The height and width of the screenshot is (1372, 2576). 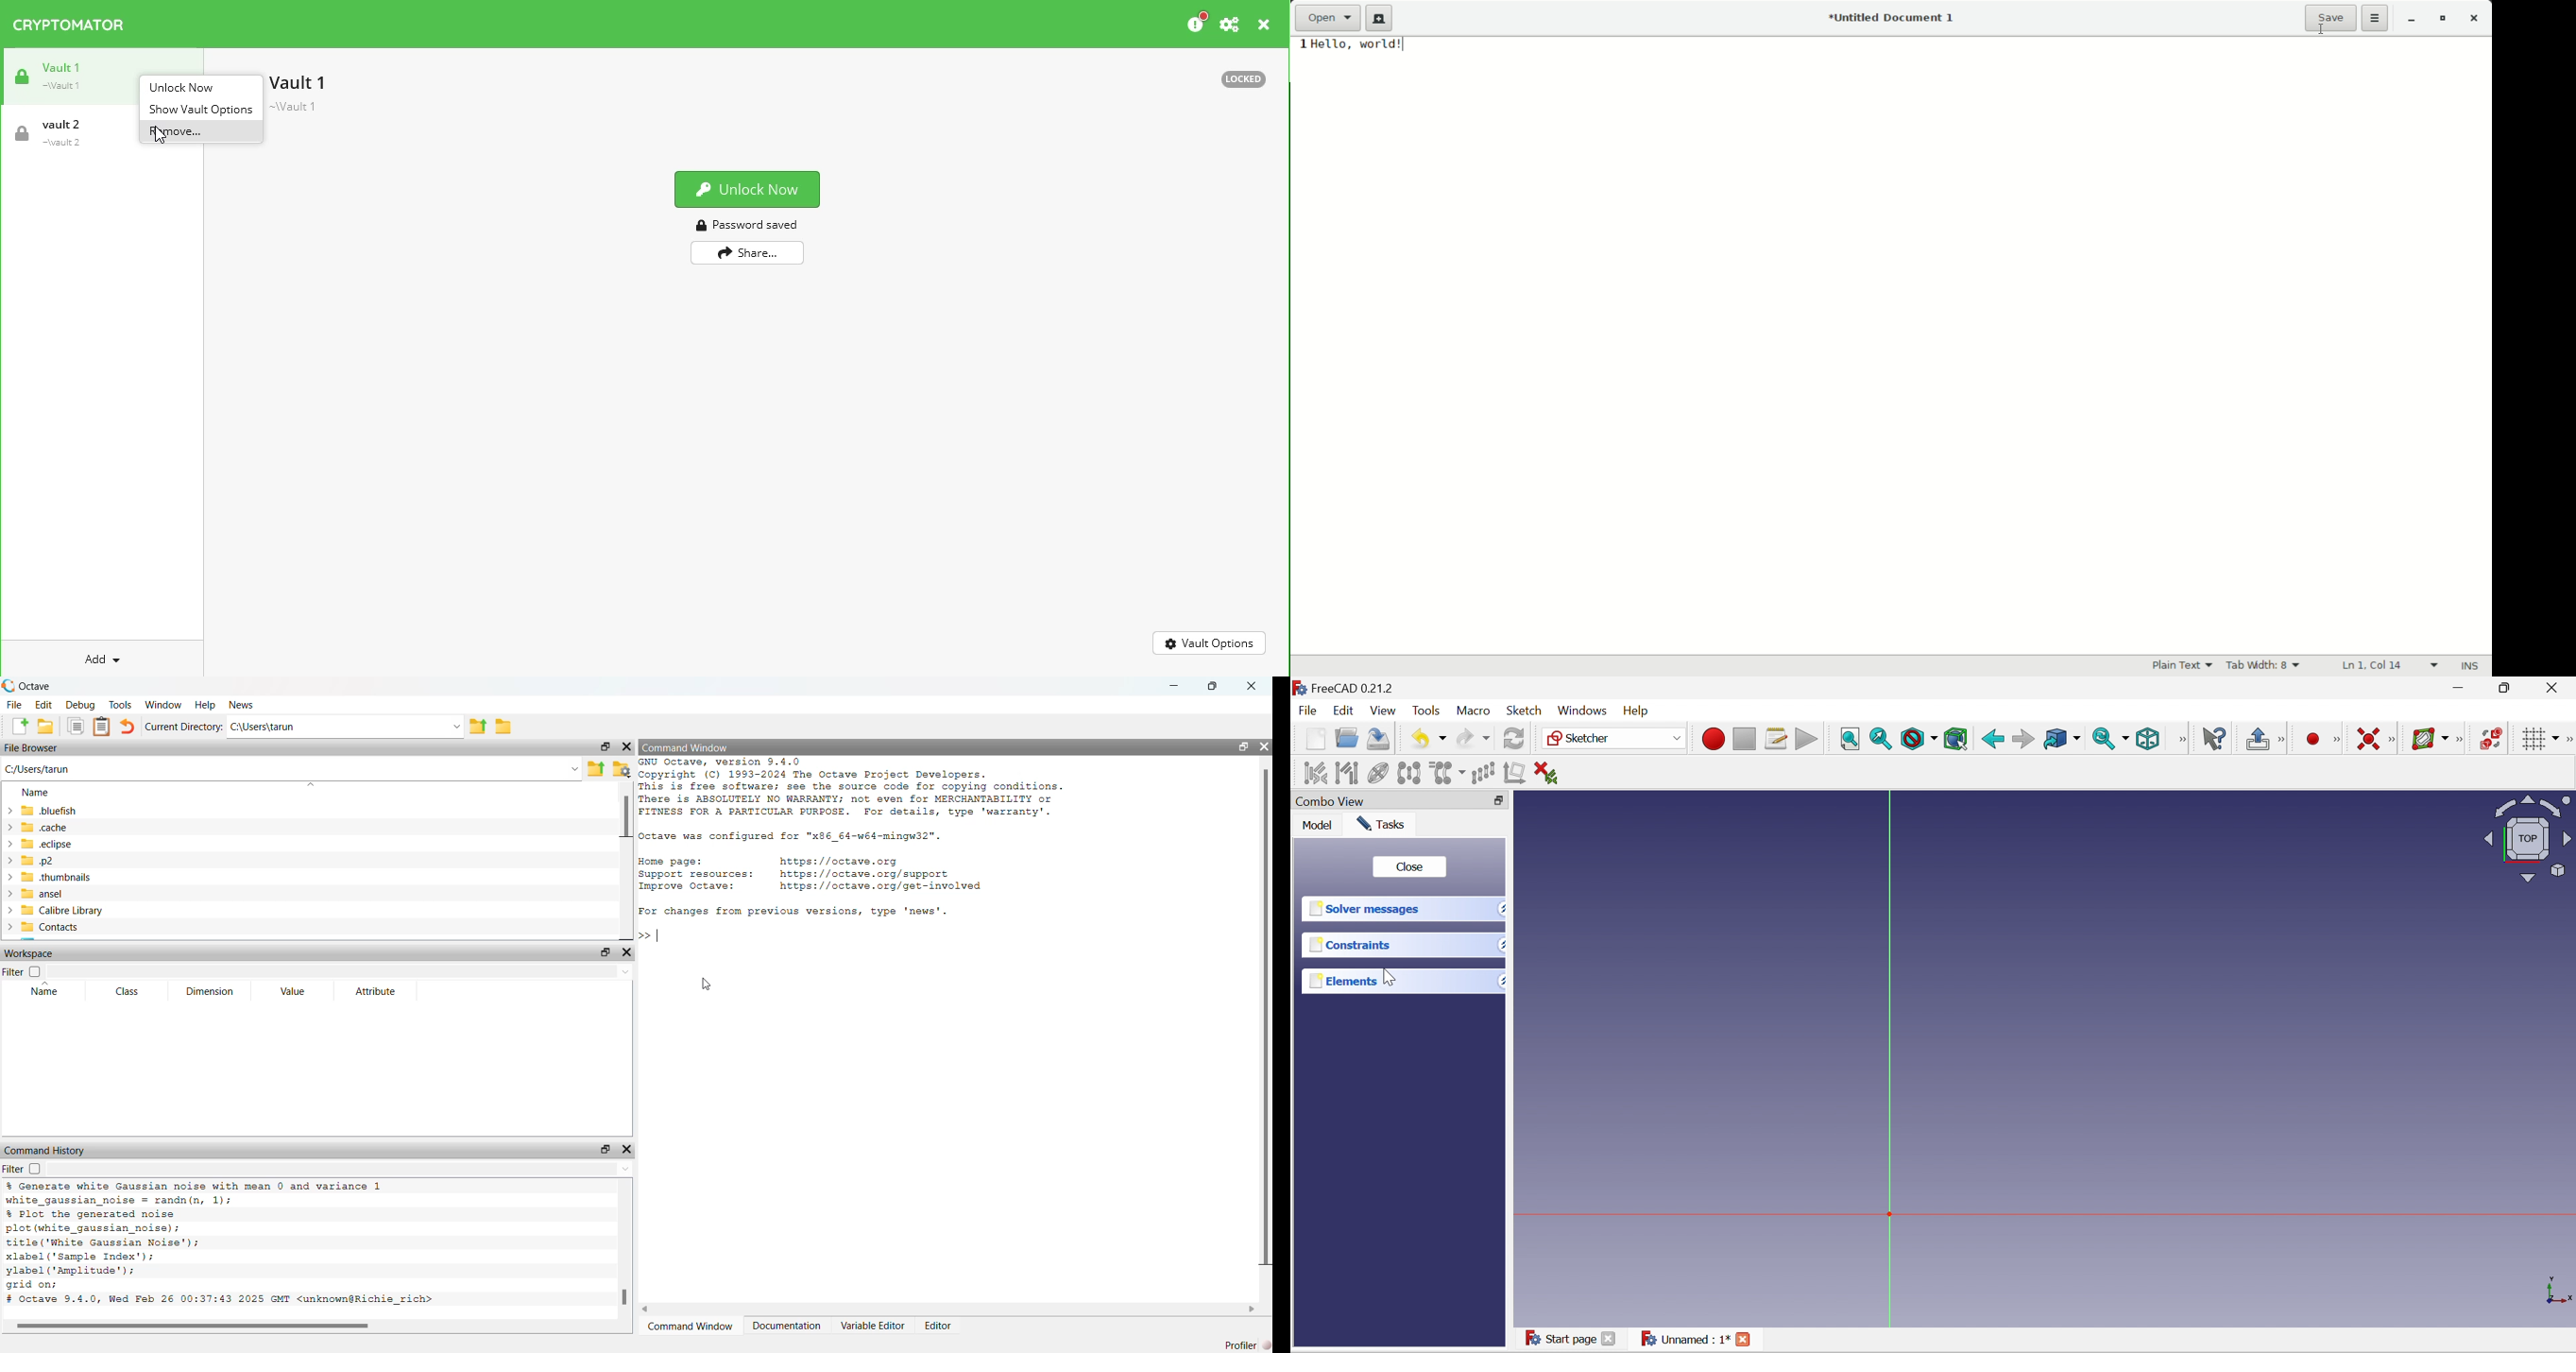 What do you see at coordinates (1482, 772) in the screenshot?
I see `Rectangular array` at bounding box center [1482, 772].